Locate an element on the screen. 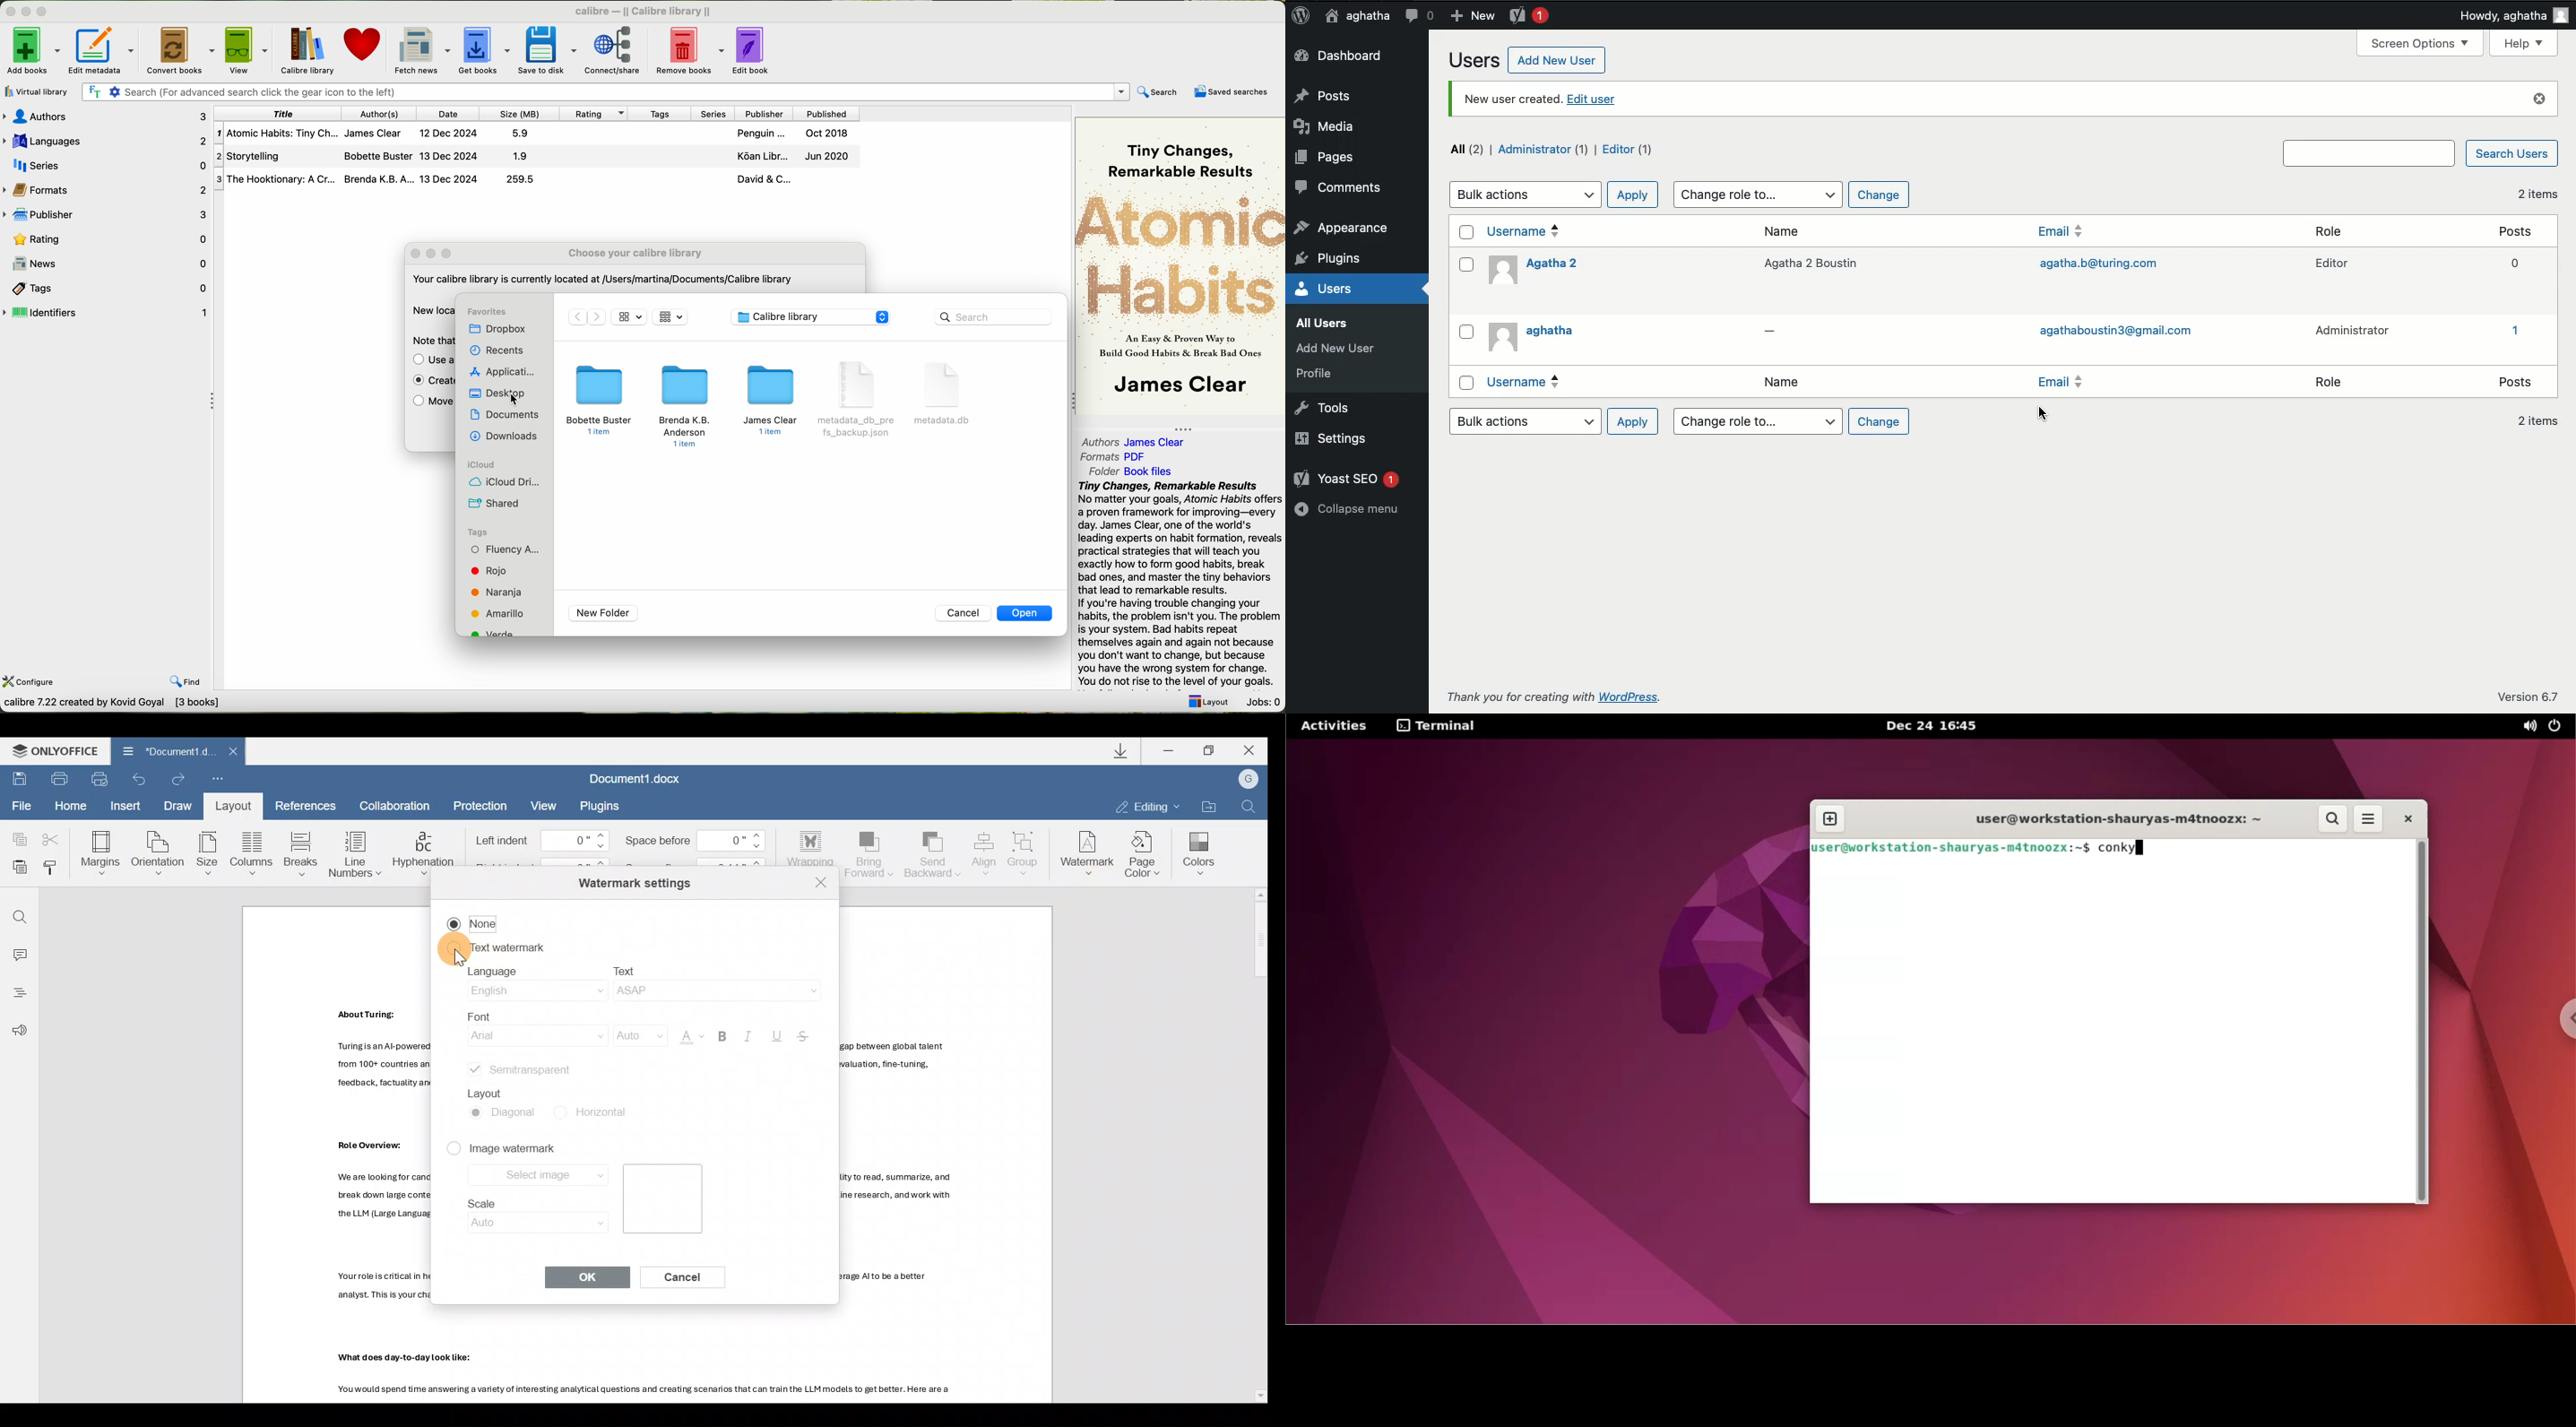 The height and width of the screenshot is (1428, 2576). Print file is located at coordinates (55, 780).